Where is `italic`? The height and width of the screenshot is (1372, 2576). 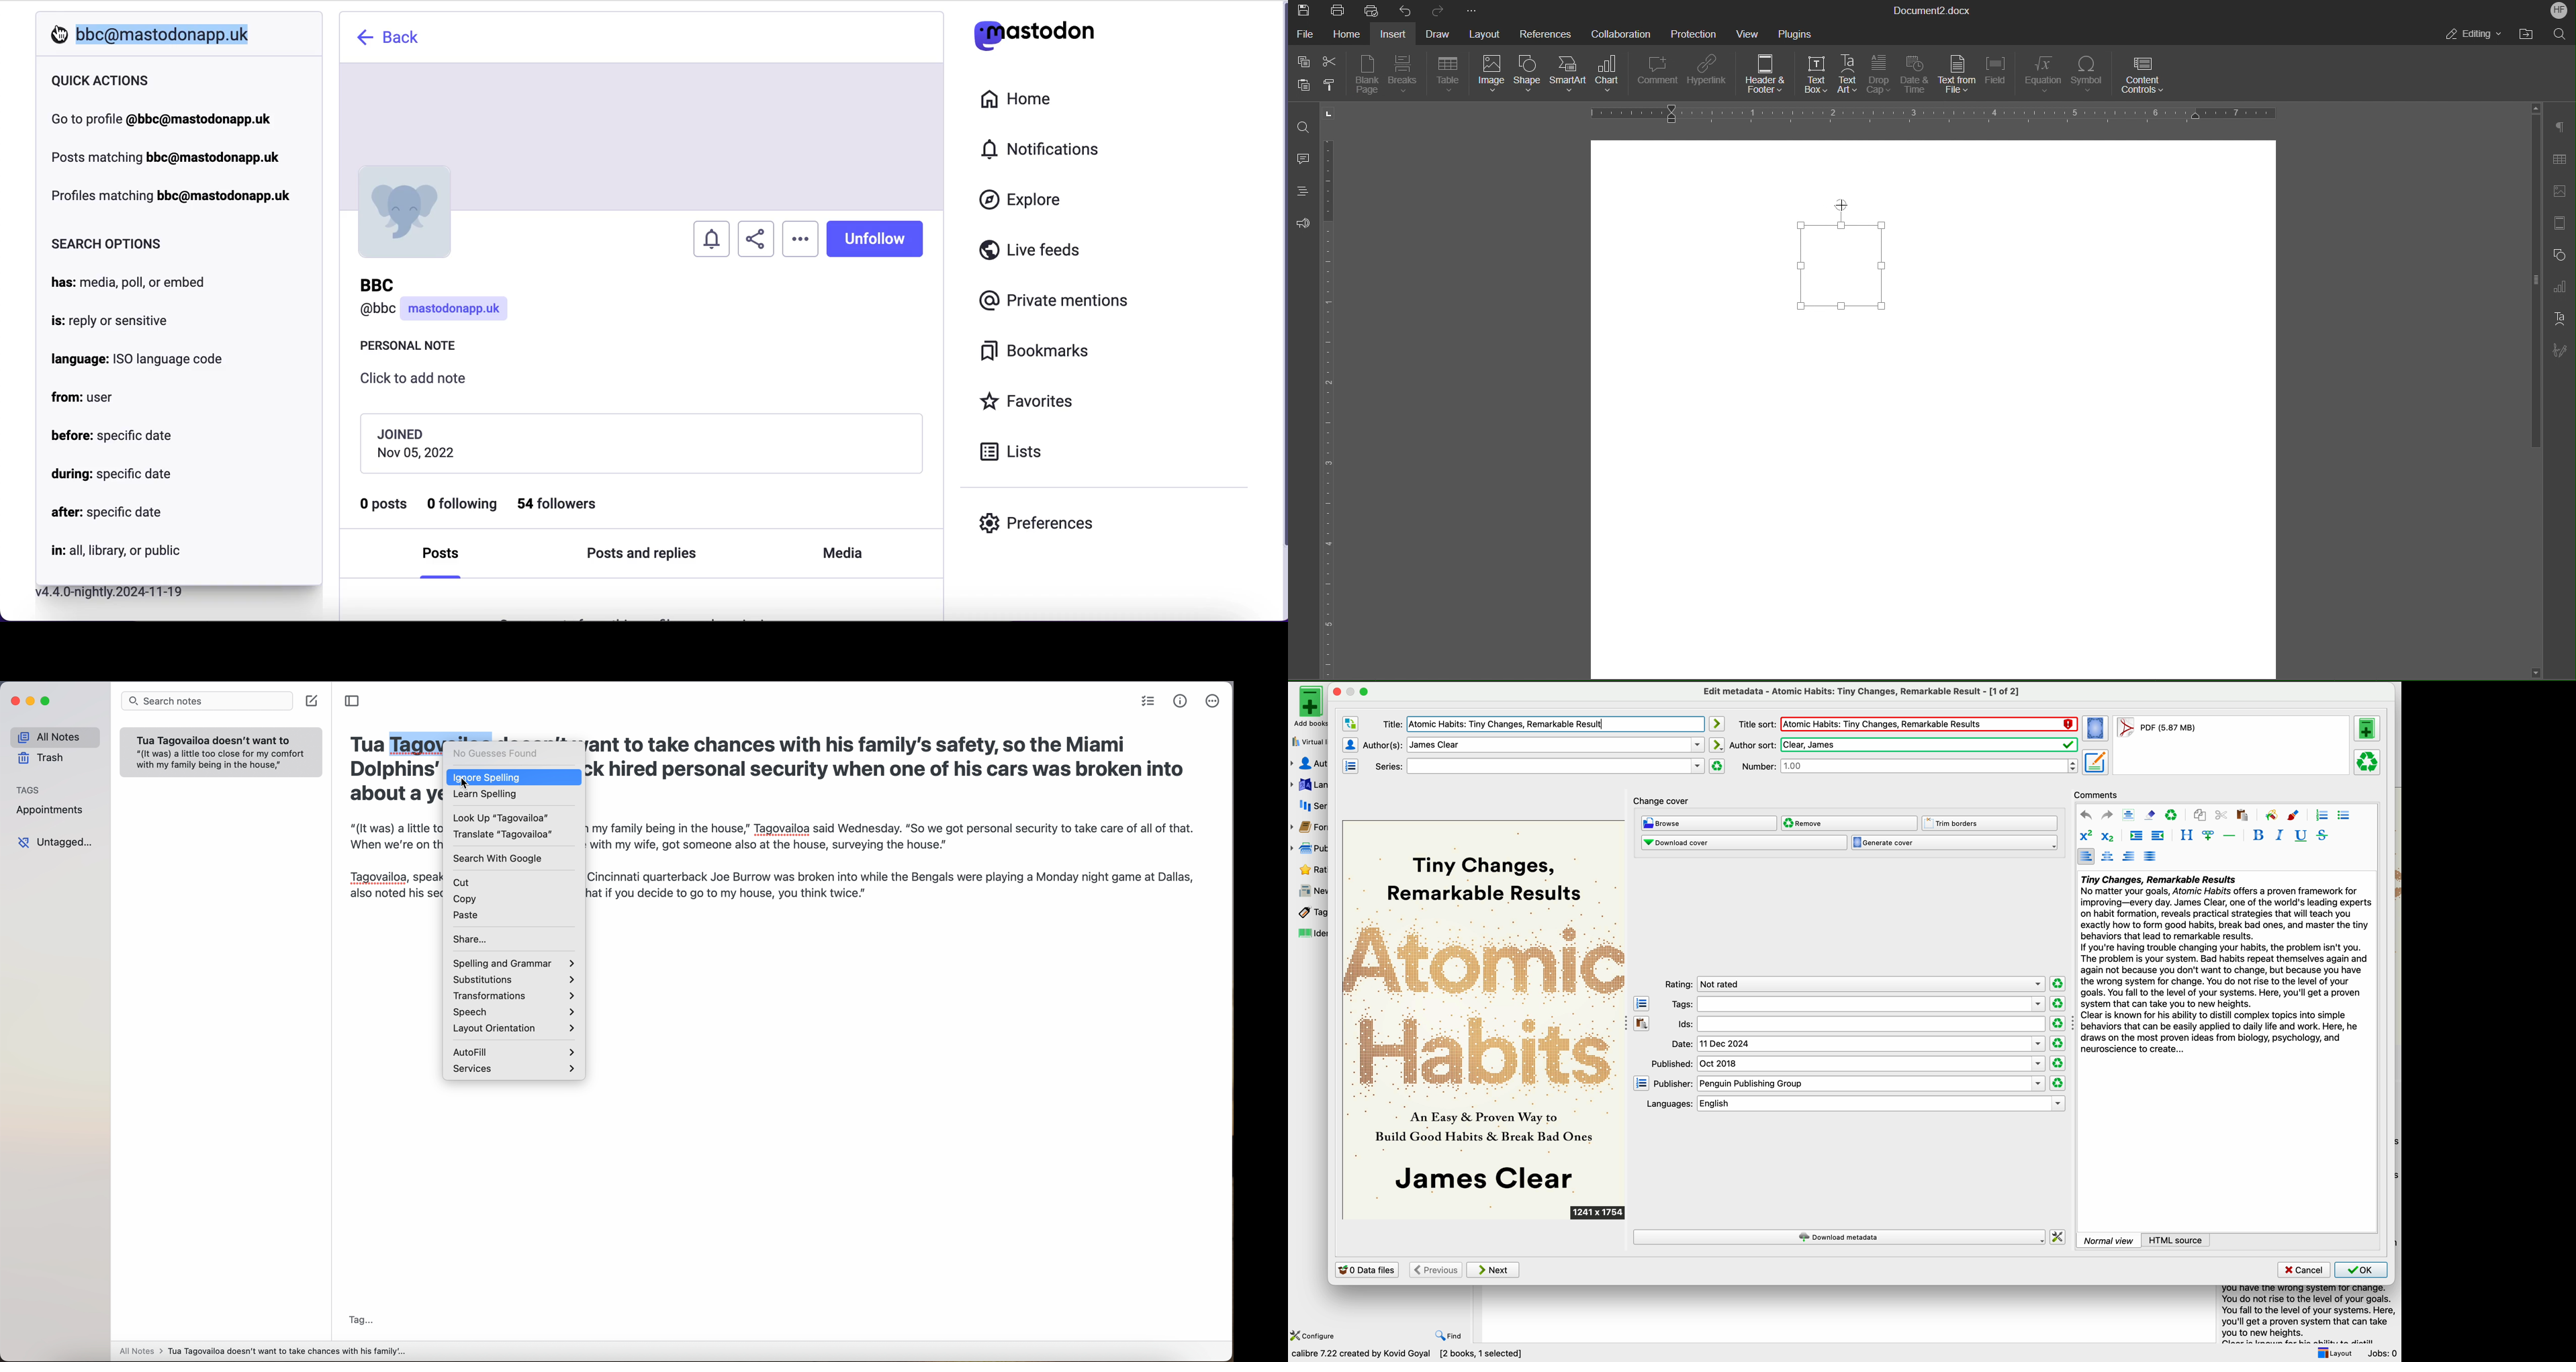
italic is located at coordinates (2280, 835).